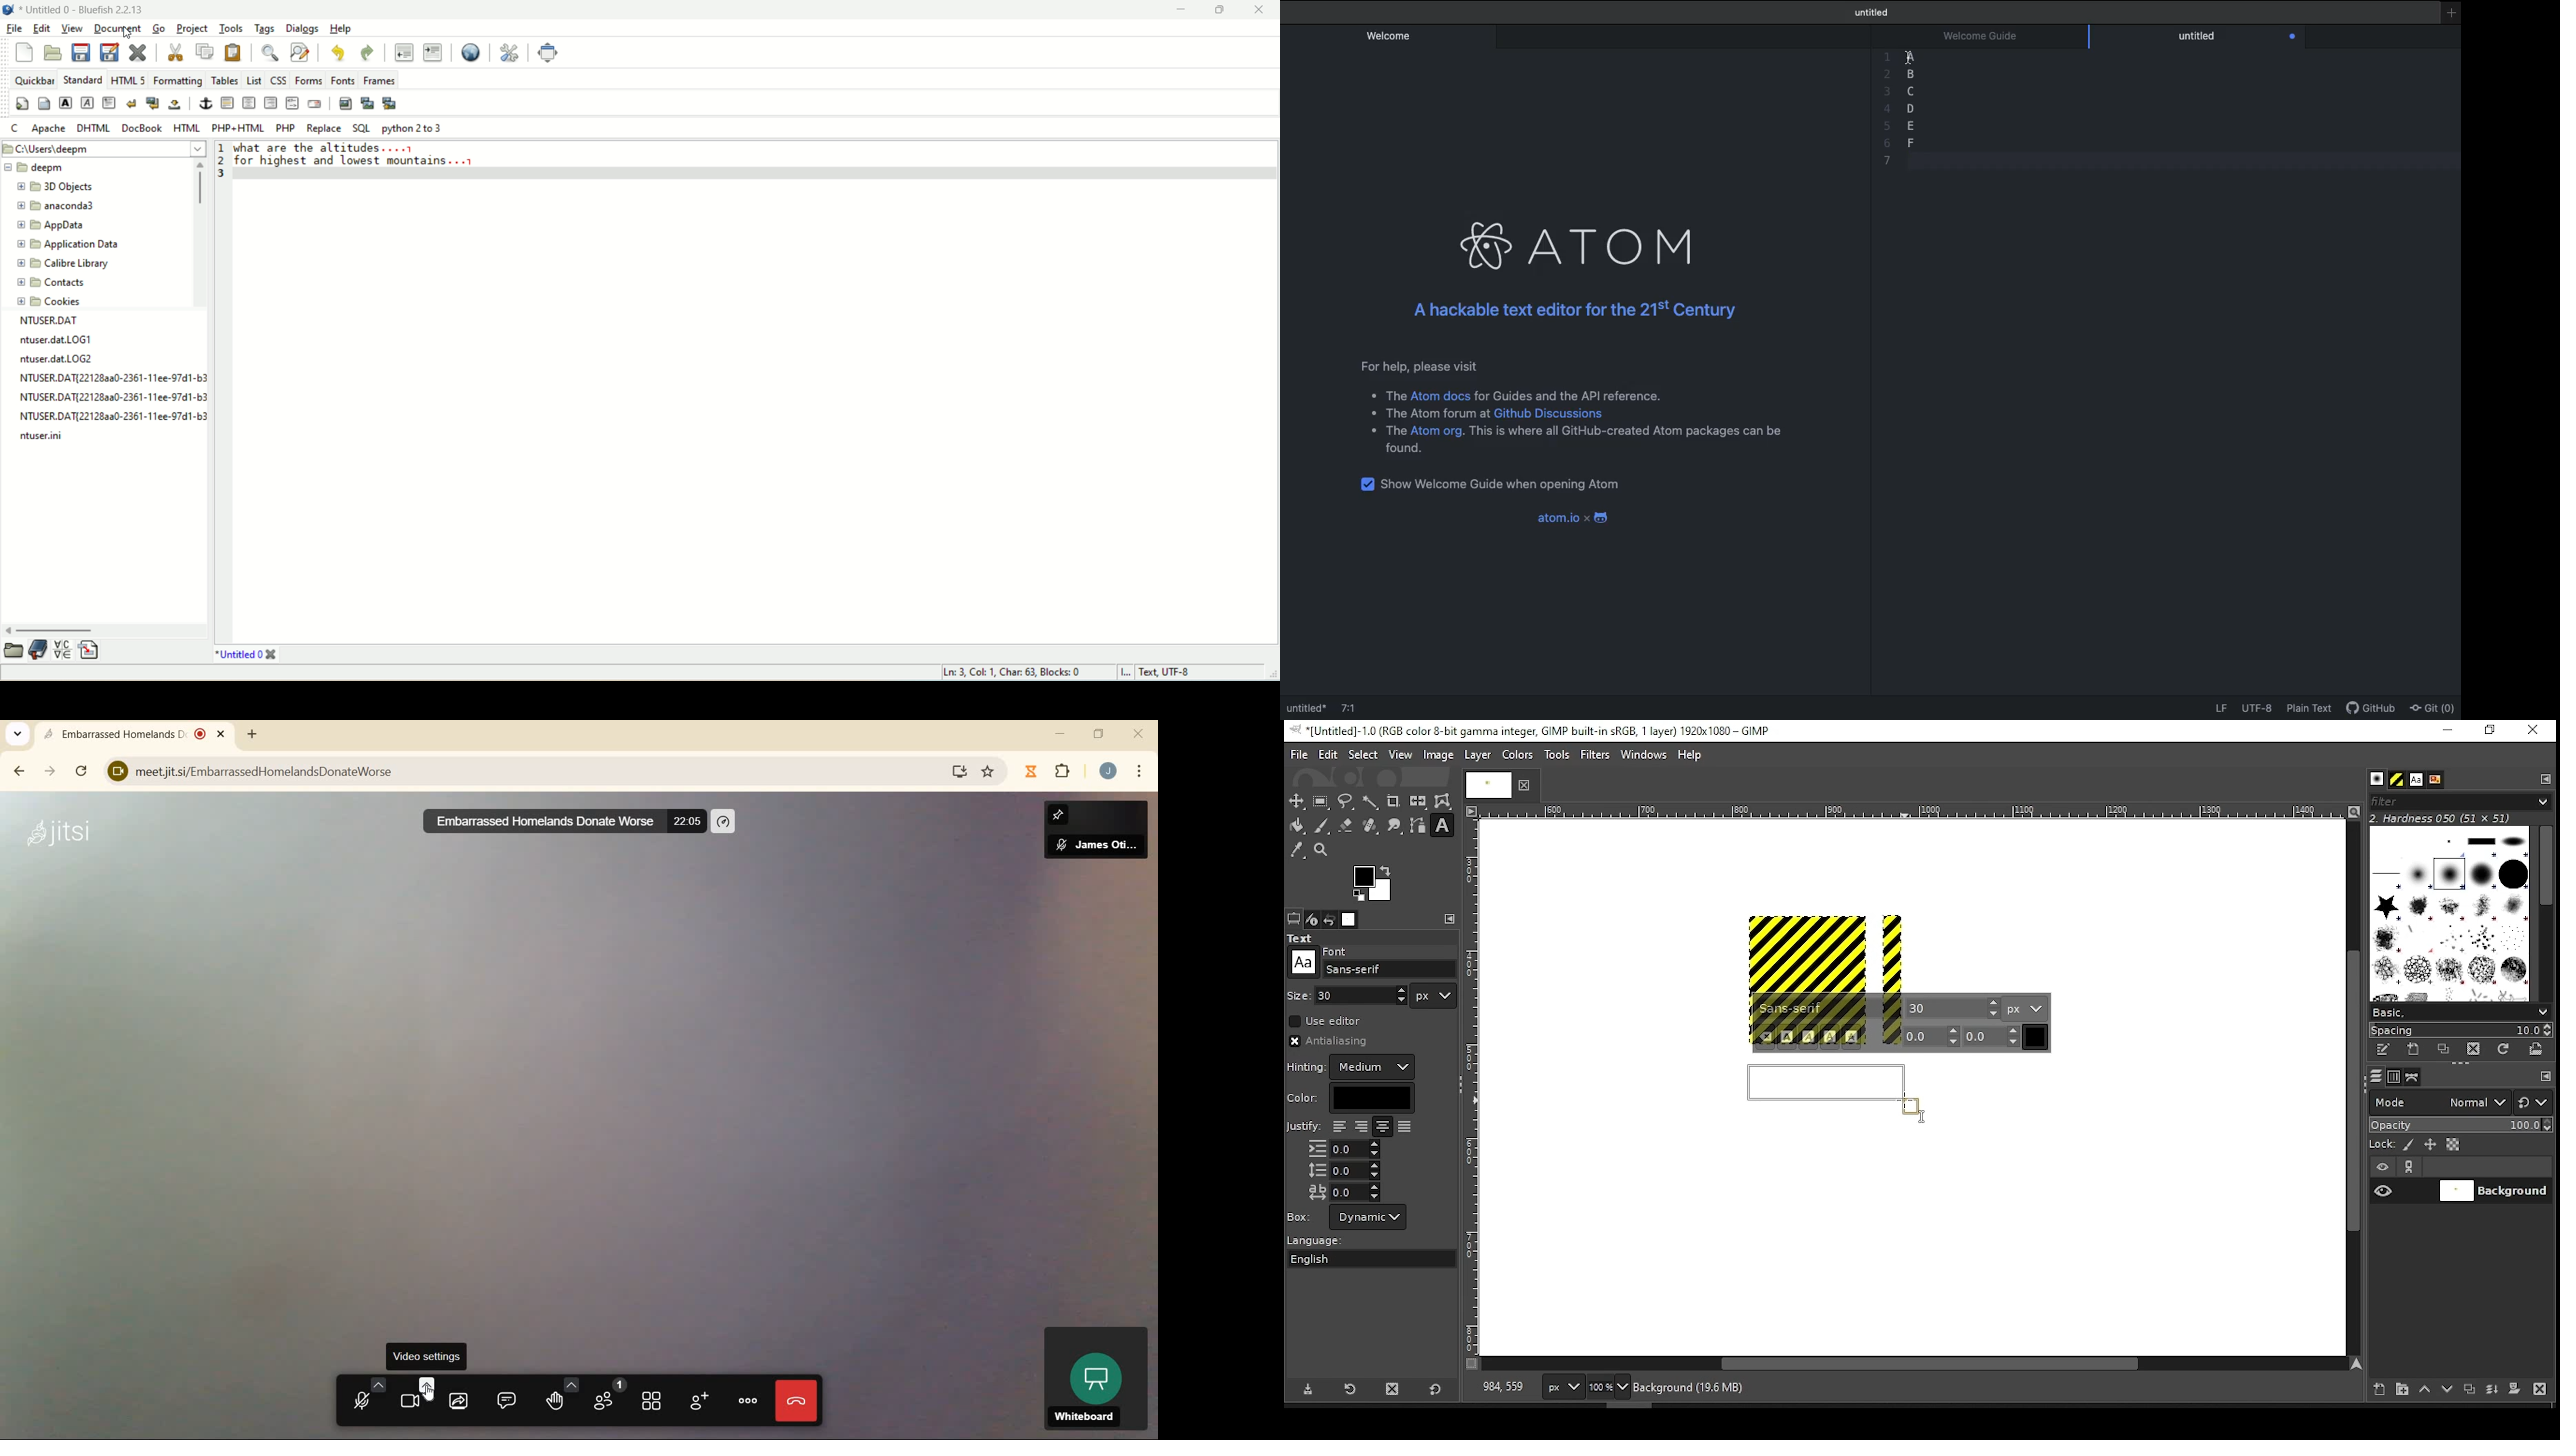 This screenshot has width=2576, height=1456. Describe the element at coordinates (1261, 11) in the screenshot. I see `close` at that location.